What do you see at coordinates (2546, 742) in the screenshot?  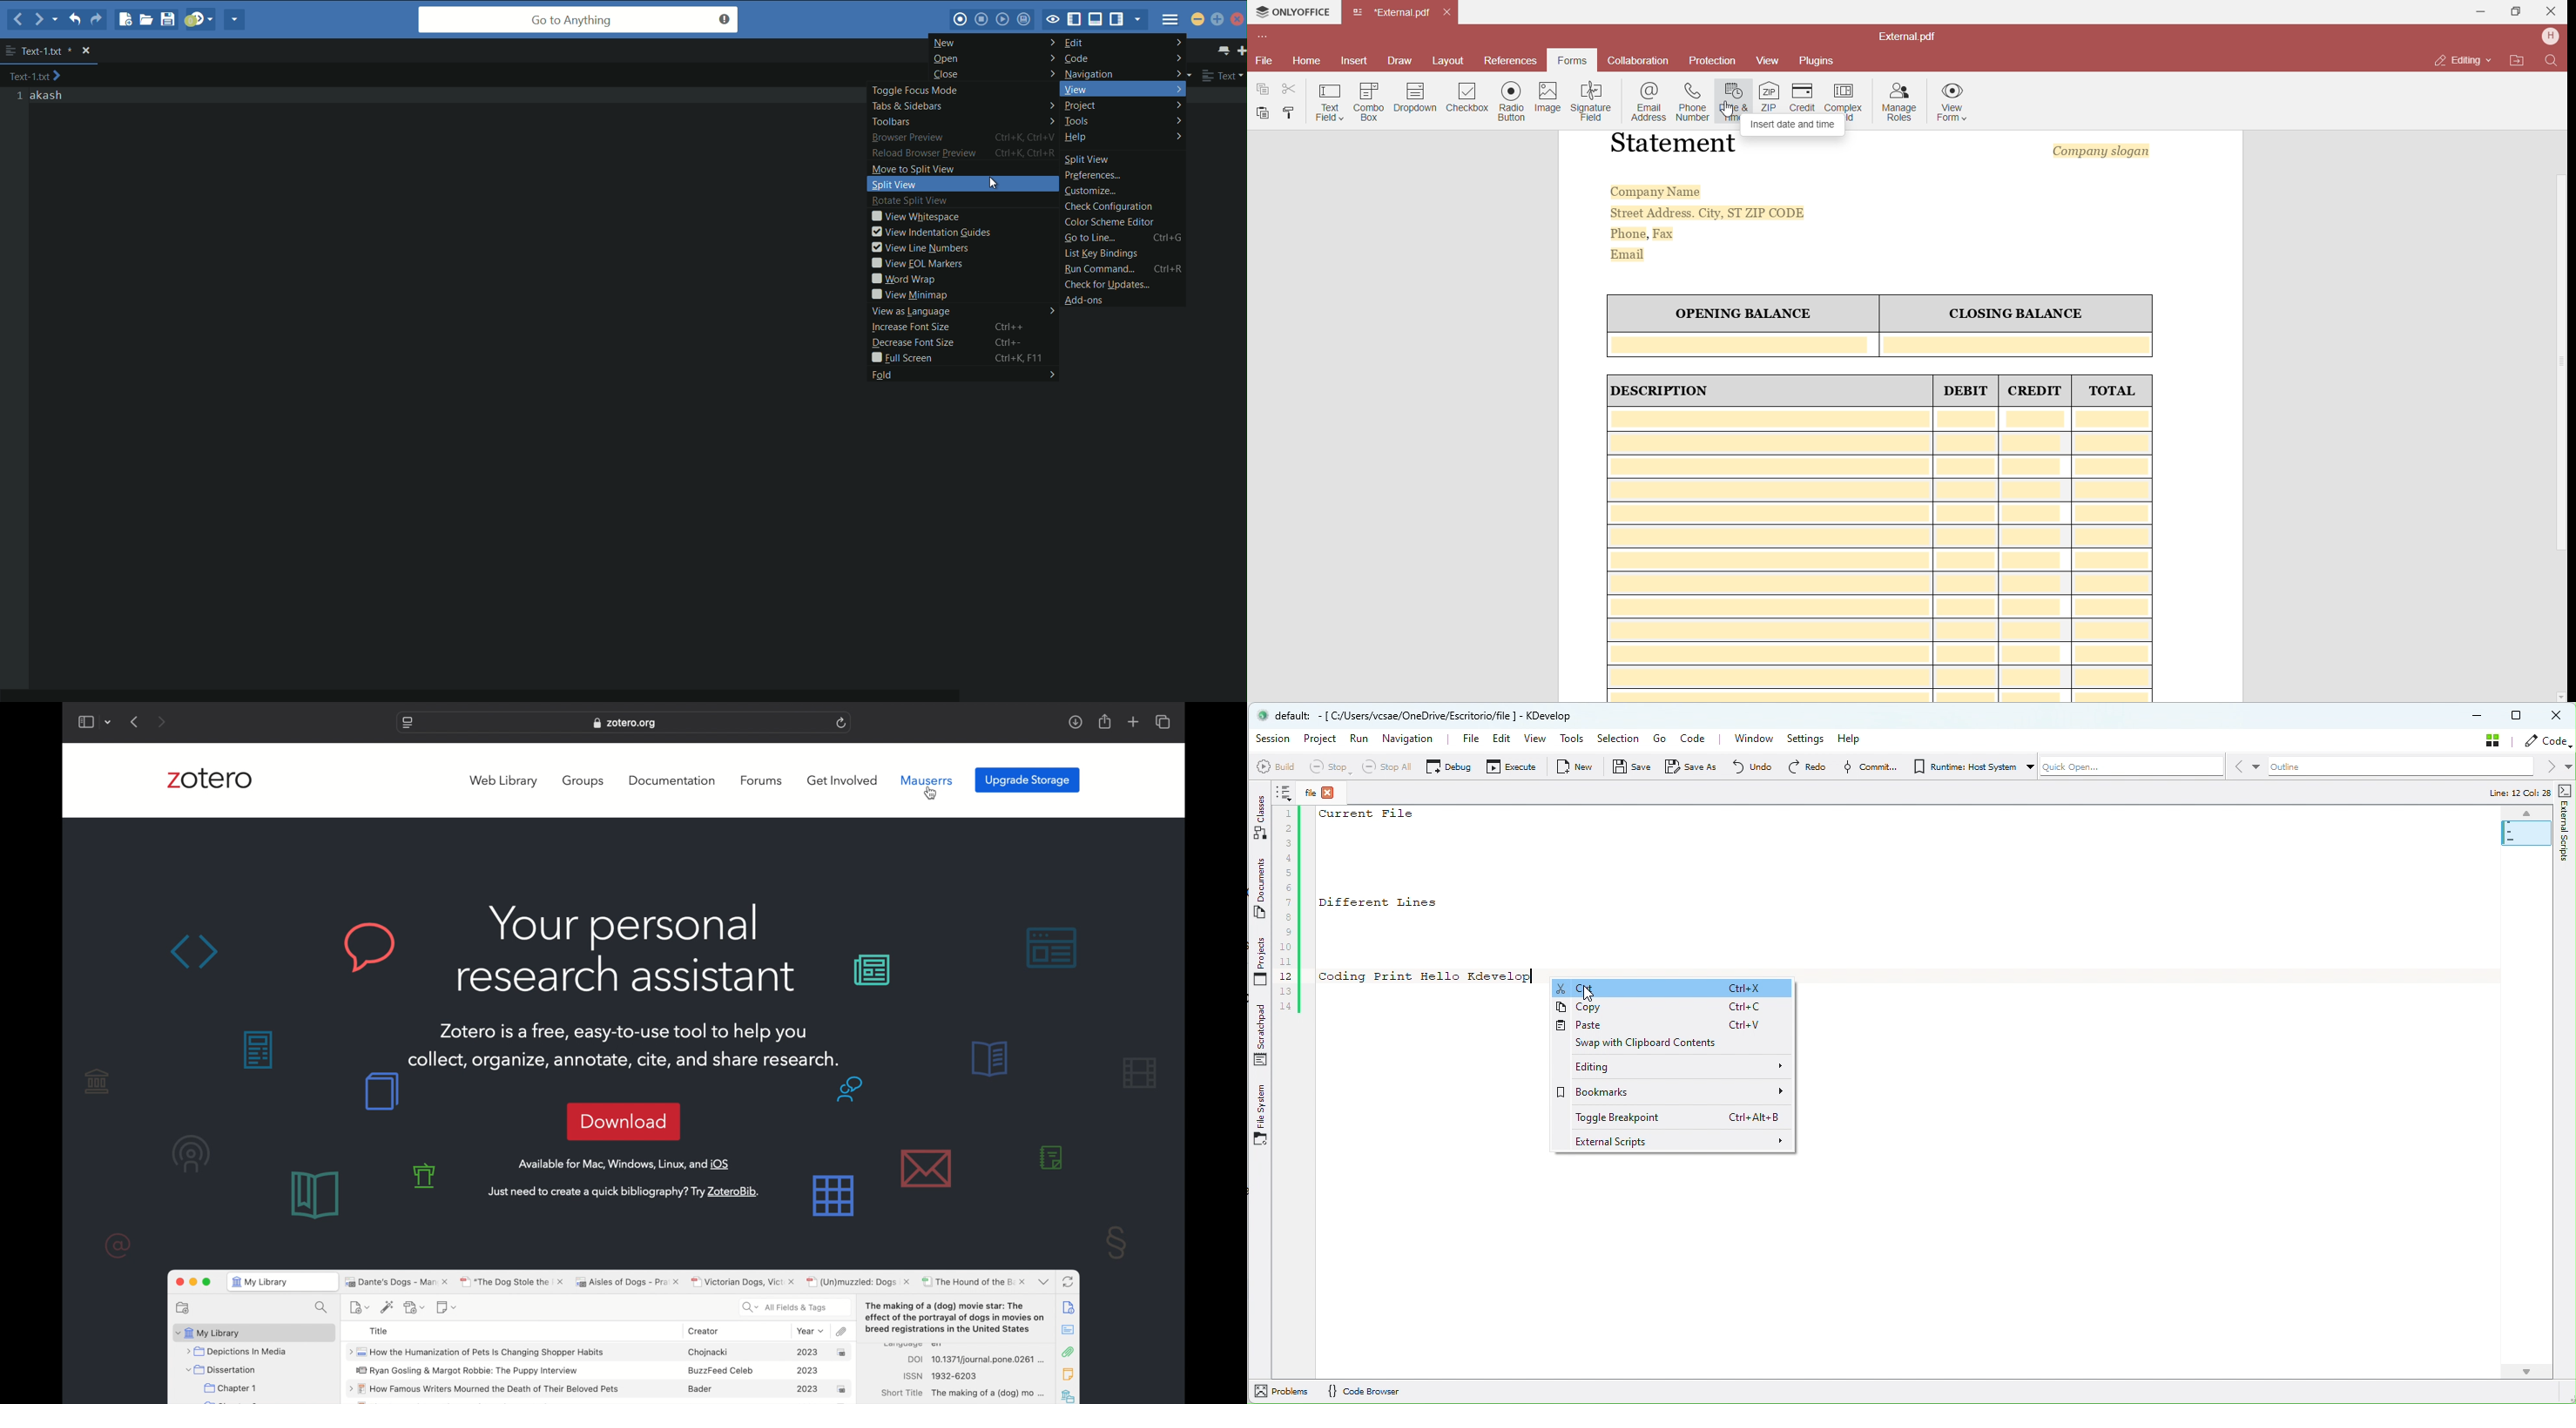 I see `Code` at bounding box center [2546, 742].